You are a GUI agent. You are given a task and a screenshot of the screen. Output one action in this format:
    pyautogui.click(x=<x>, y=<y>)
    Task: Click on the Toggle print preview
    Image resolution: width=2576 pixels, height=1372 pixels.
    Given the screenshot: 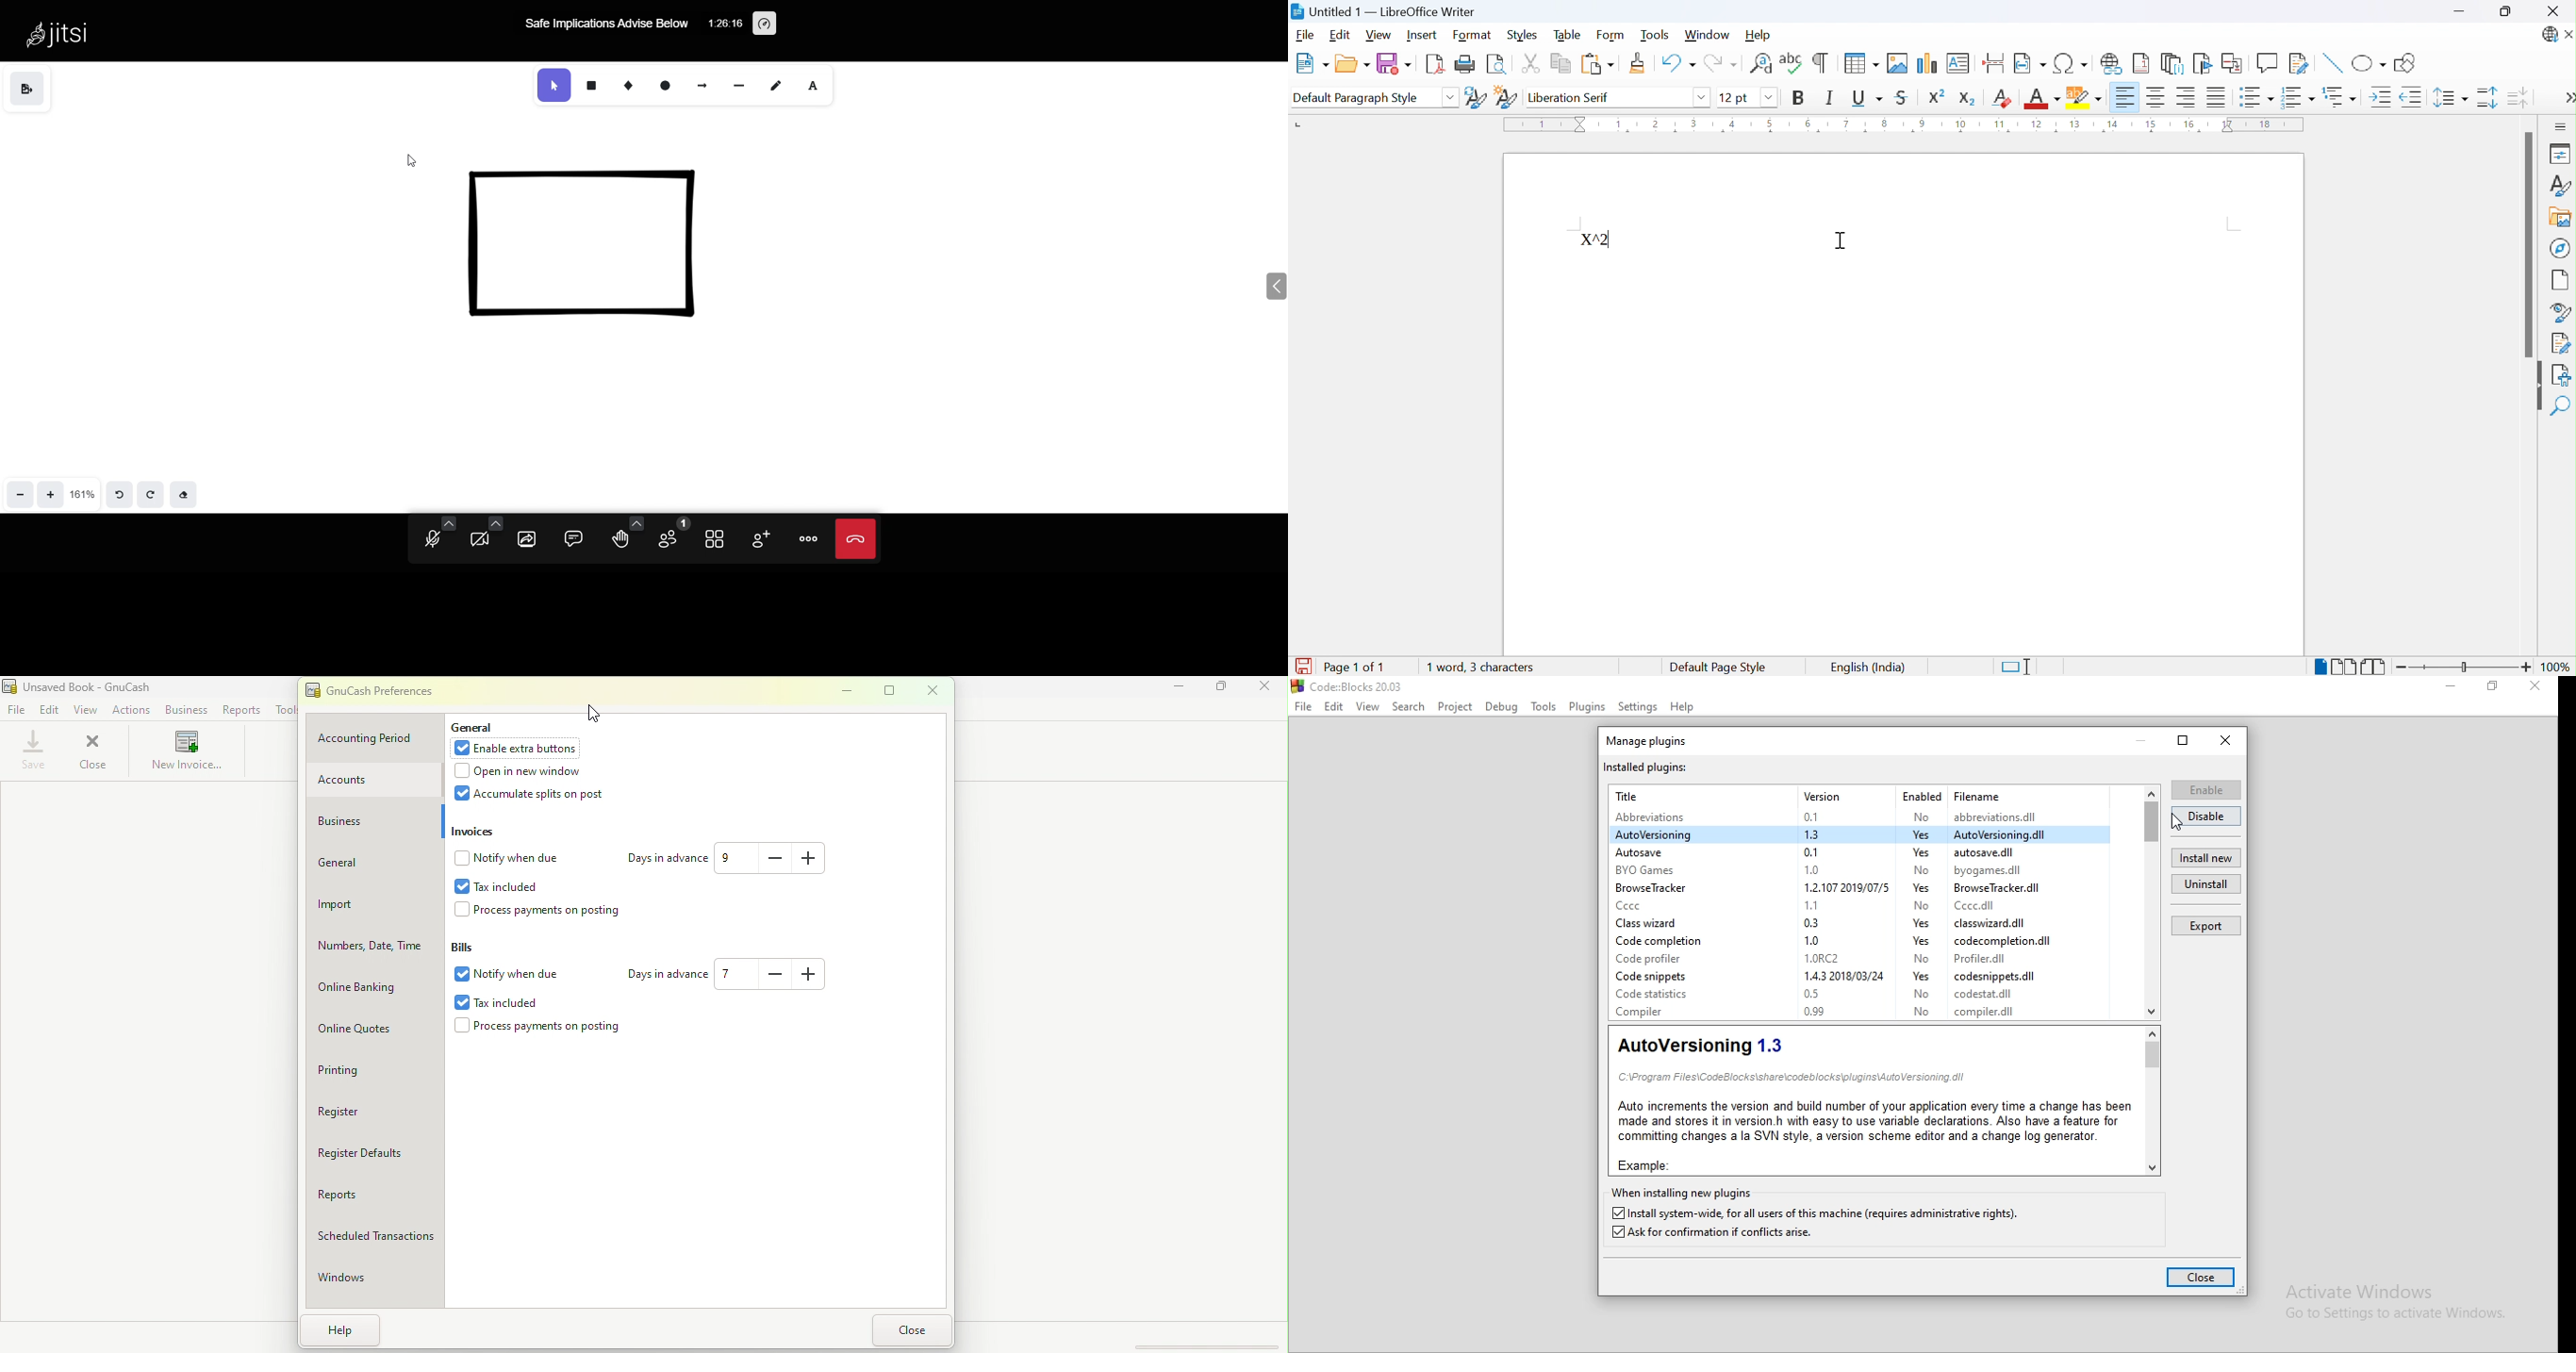 What is the action you would take?
    pyautogui.click(x=1496, y=66)
    